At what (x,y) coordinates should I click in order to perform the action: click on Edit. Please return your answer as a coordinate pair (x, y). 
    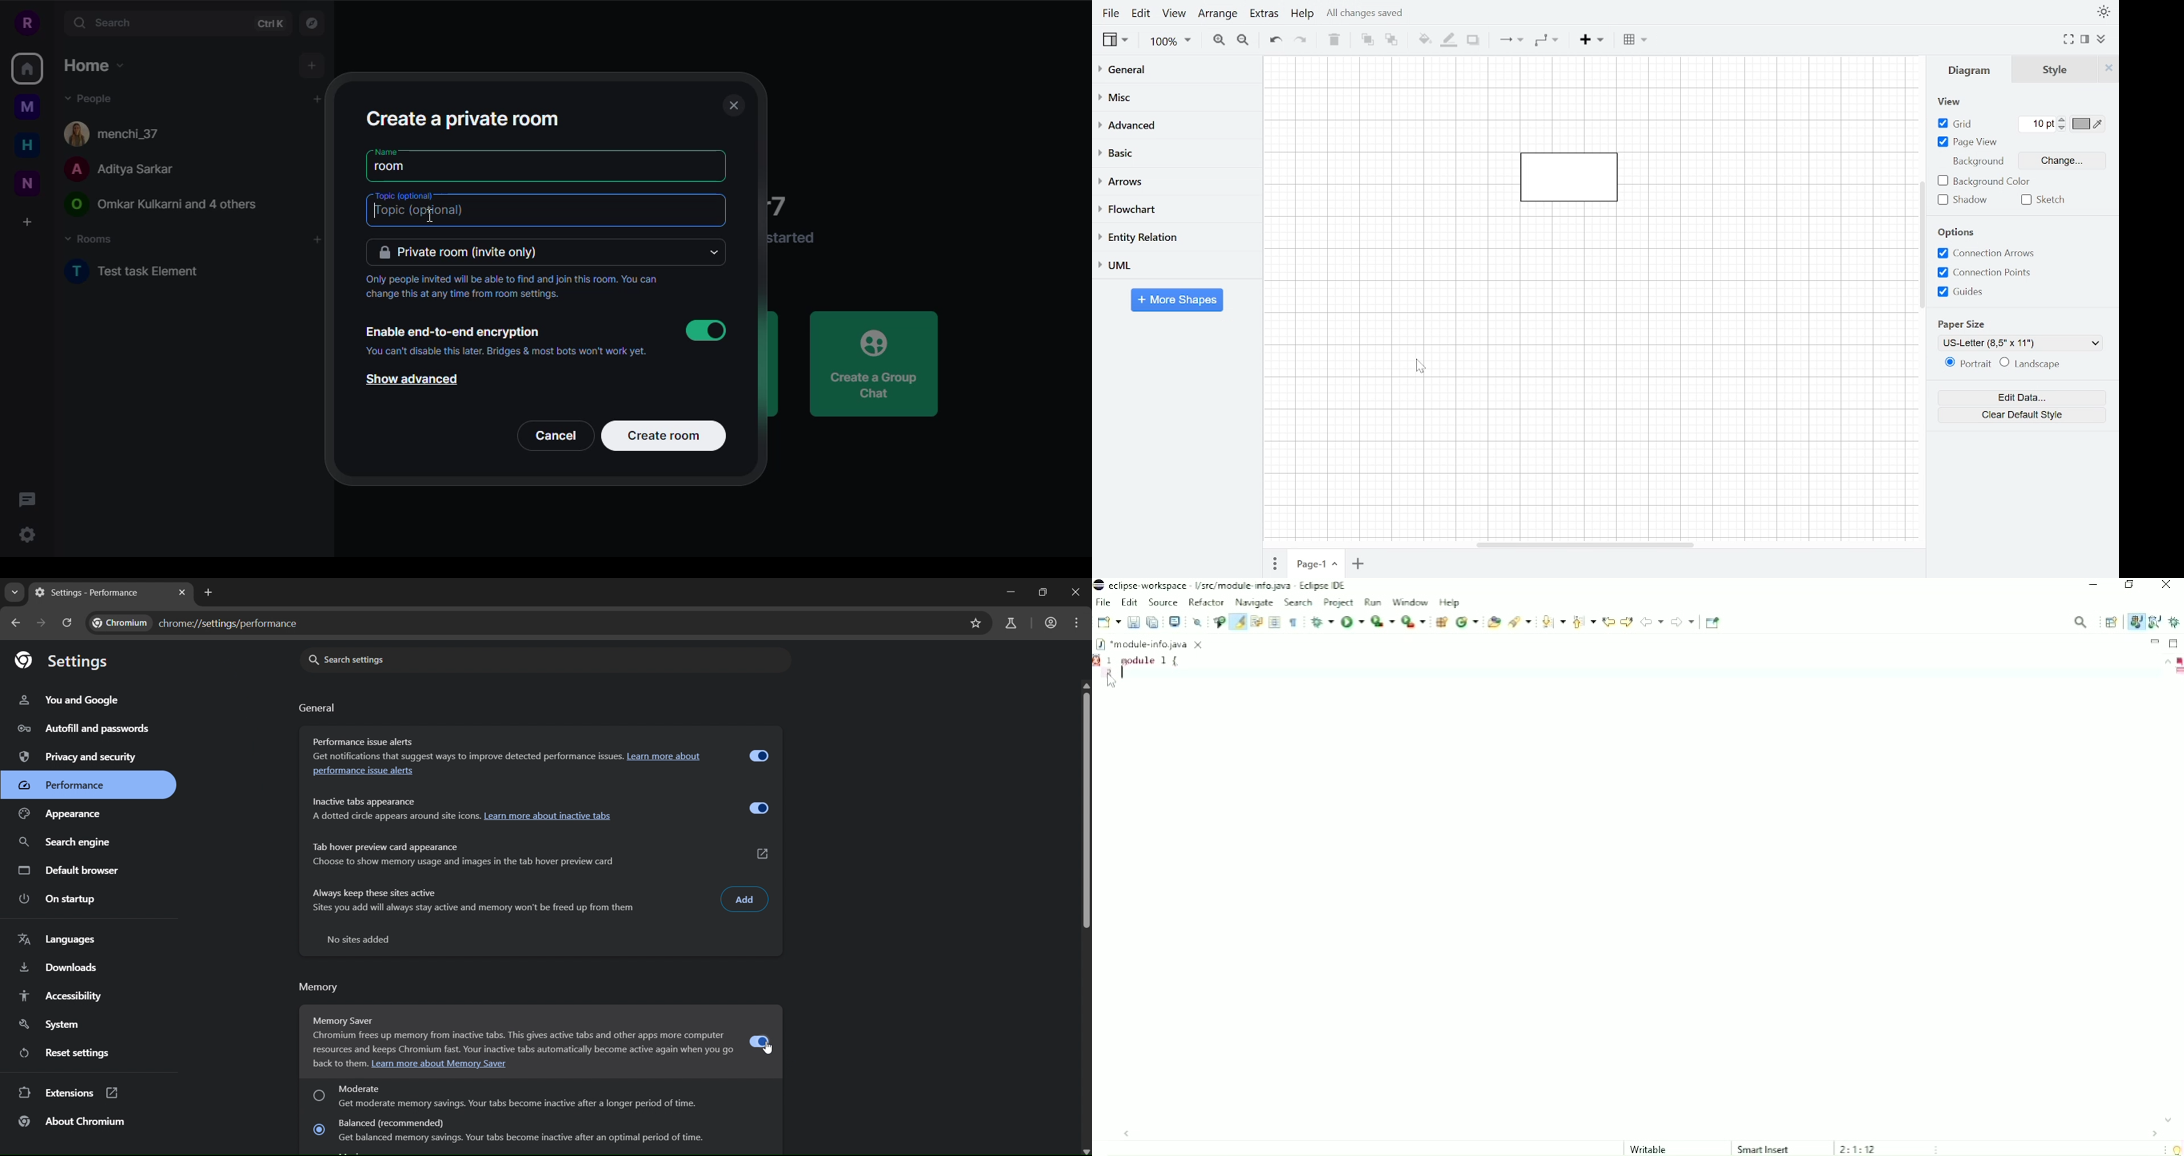
    Looking at the image, I should click on (1143, 14).